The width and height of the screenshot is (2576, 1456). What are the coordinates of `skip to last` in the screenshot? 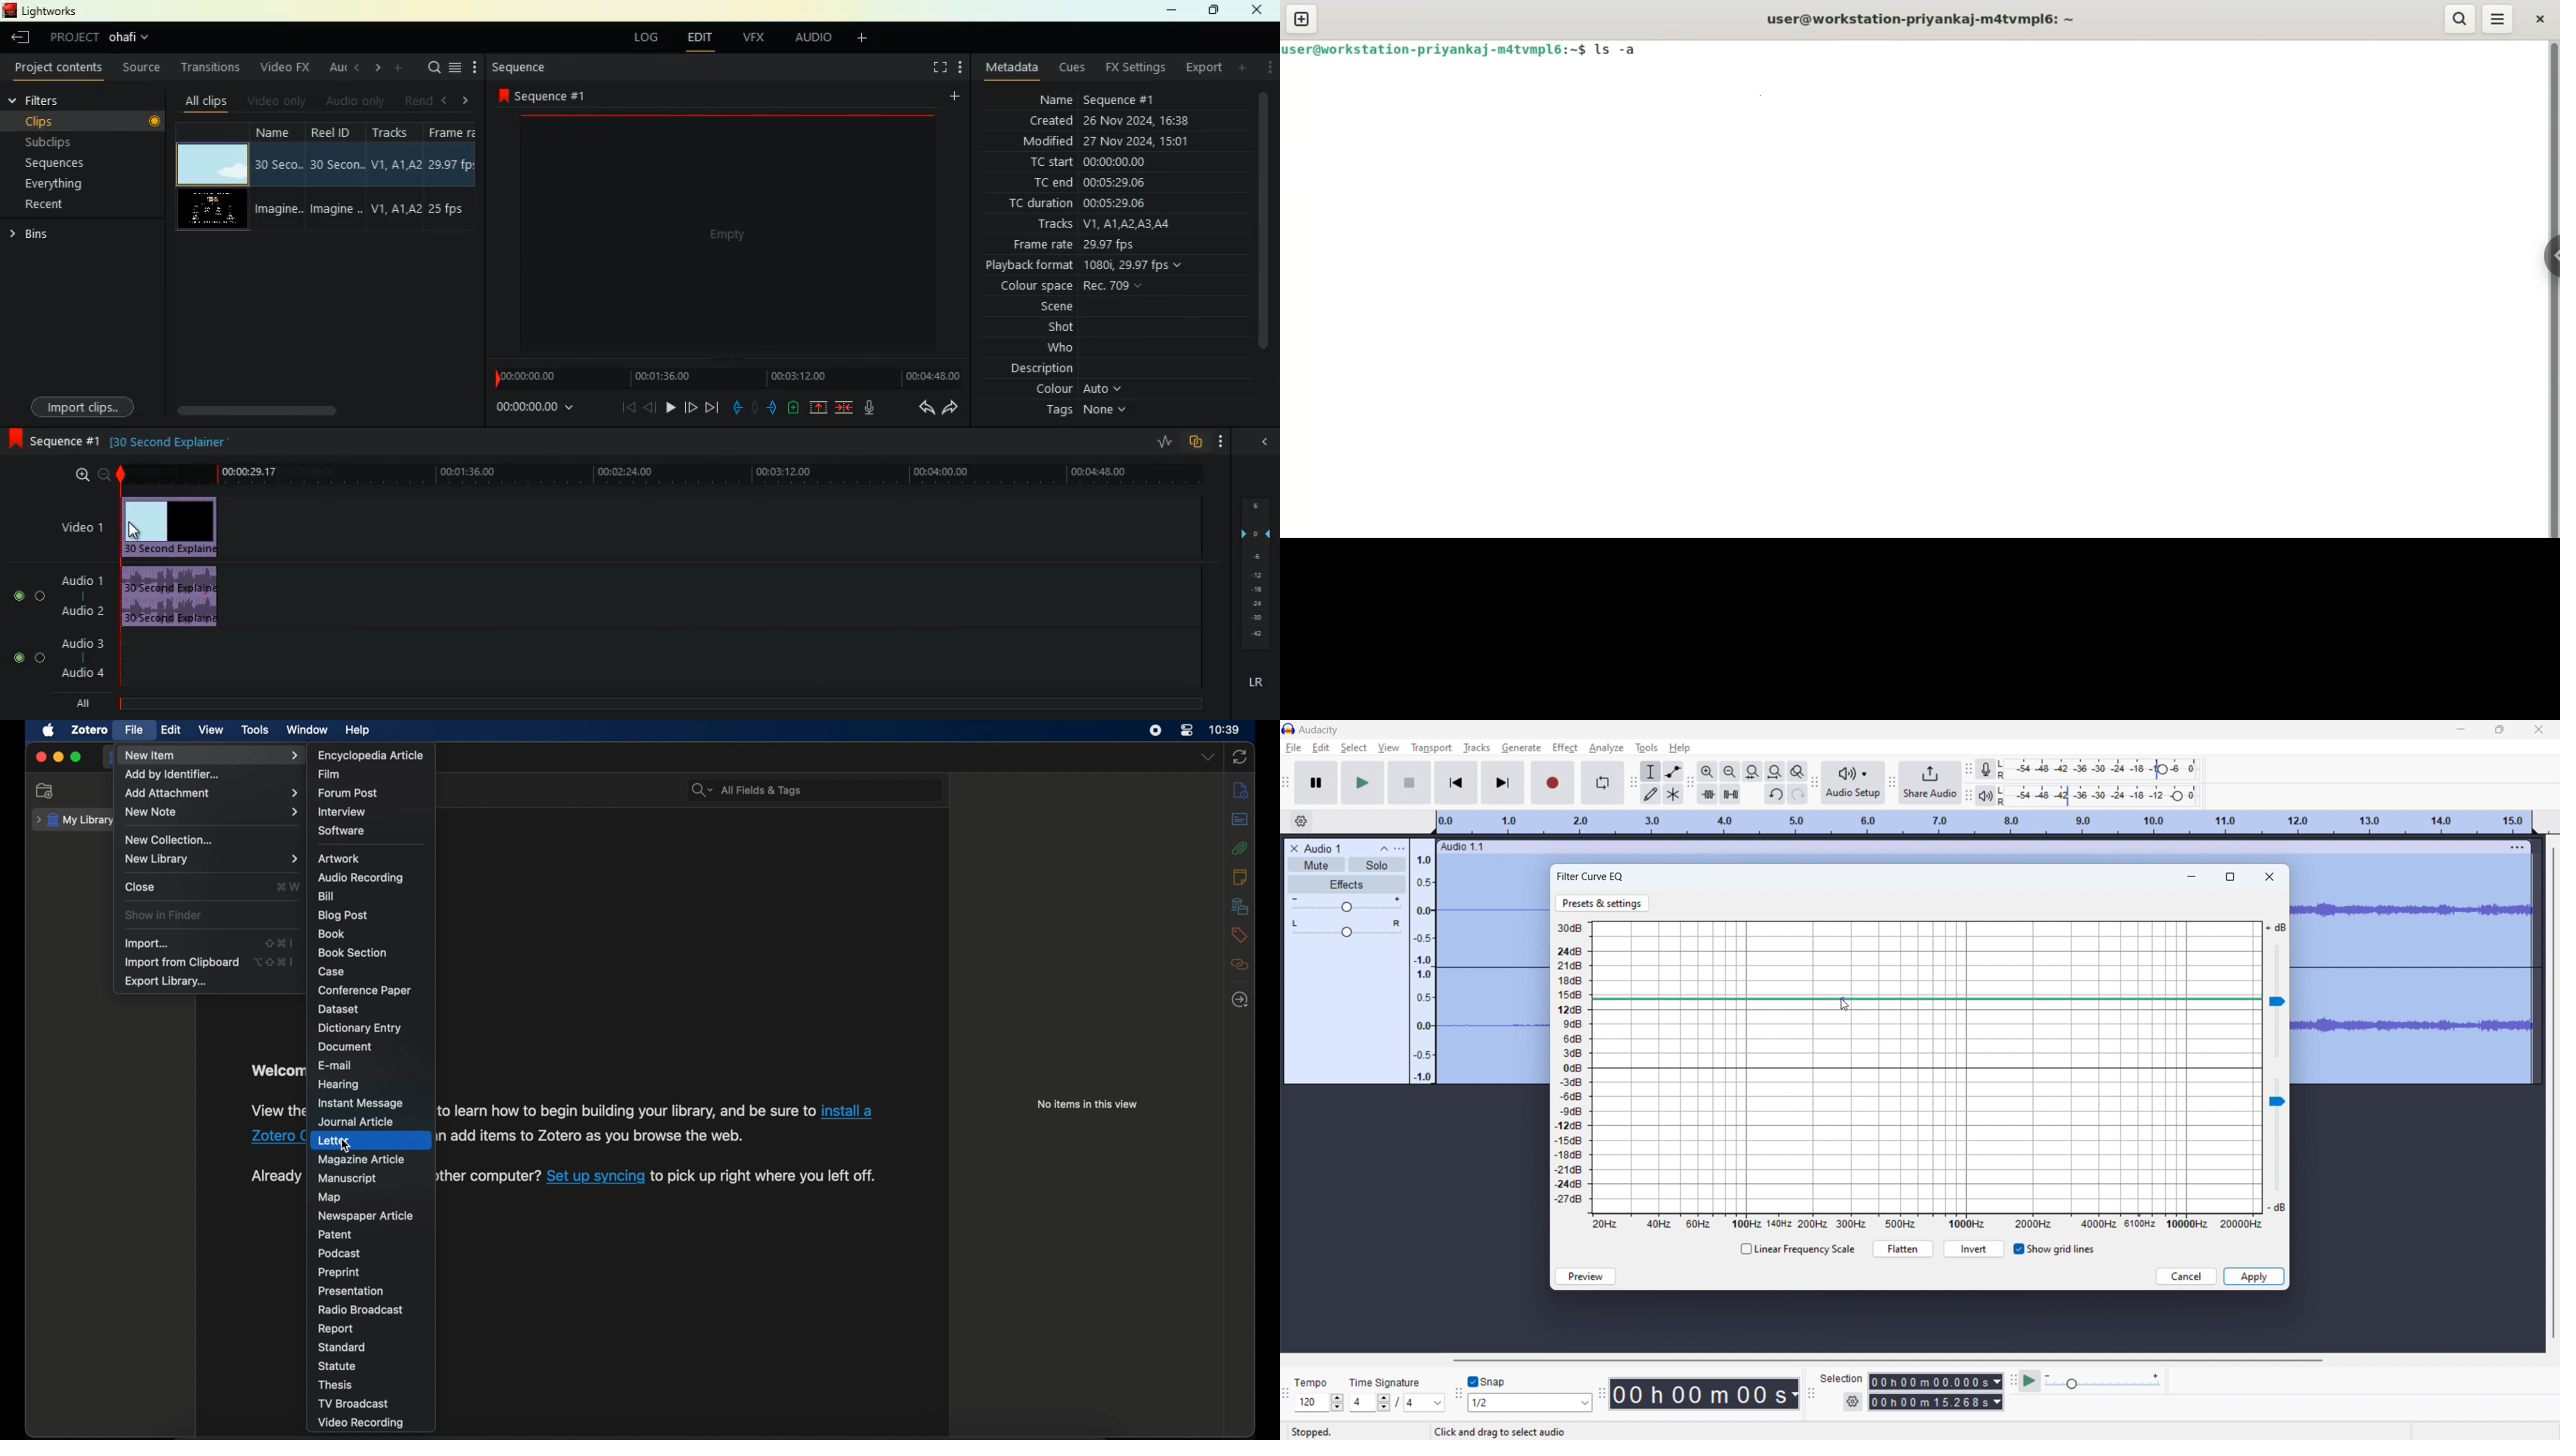 It's located at (1503, 783).